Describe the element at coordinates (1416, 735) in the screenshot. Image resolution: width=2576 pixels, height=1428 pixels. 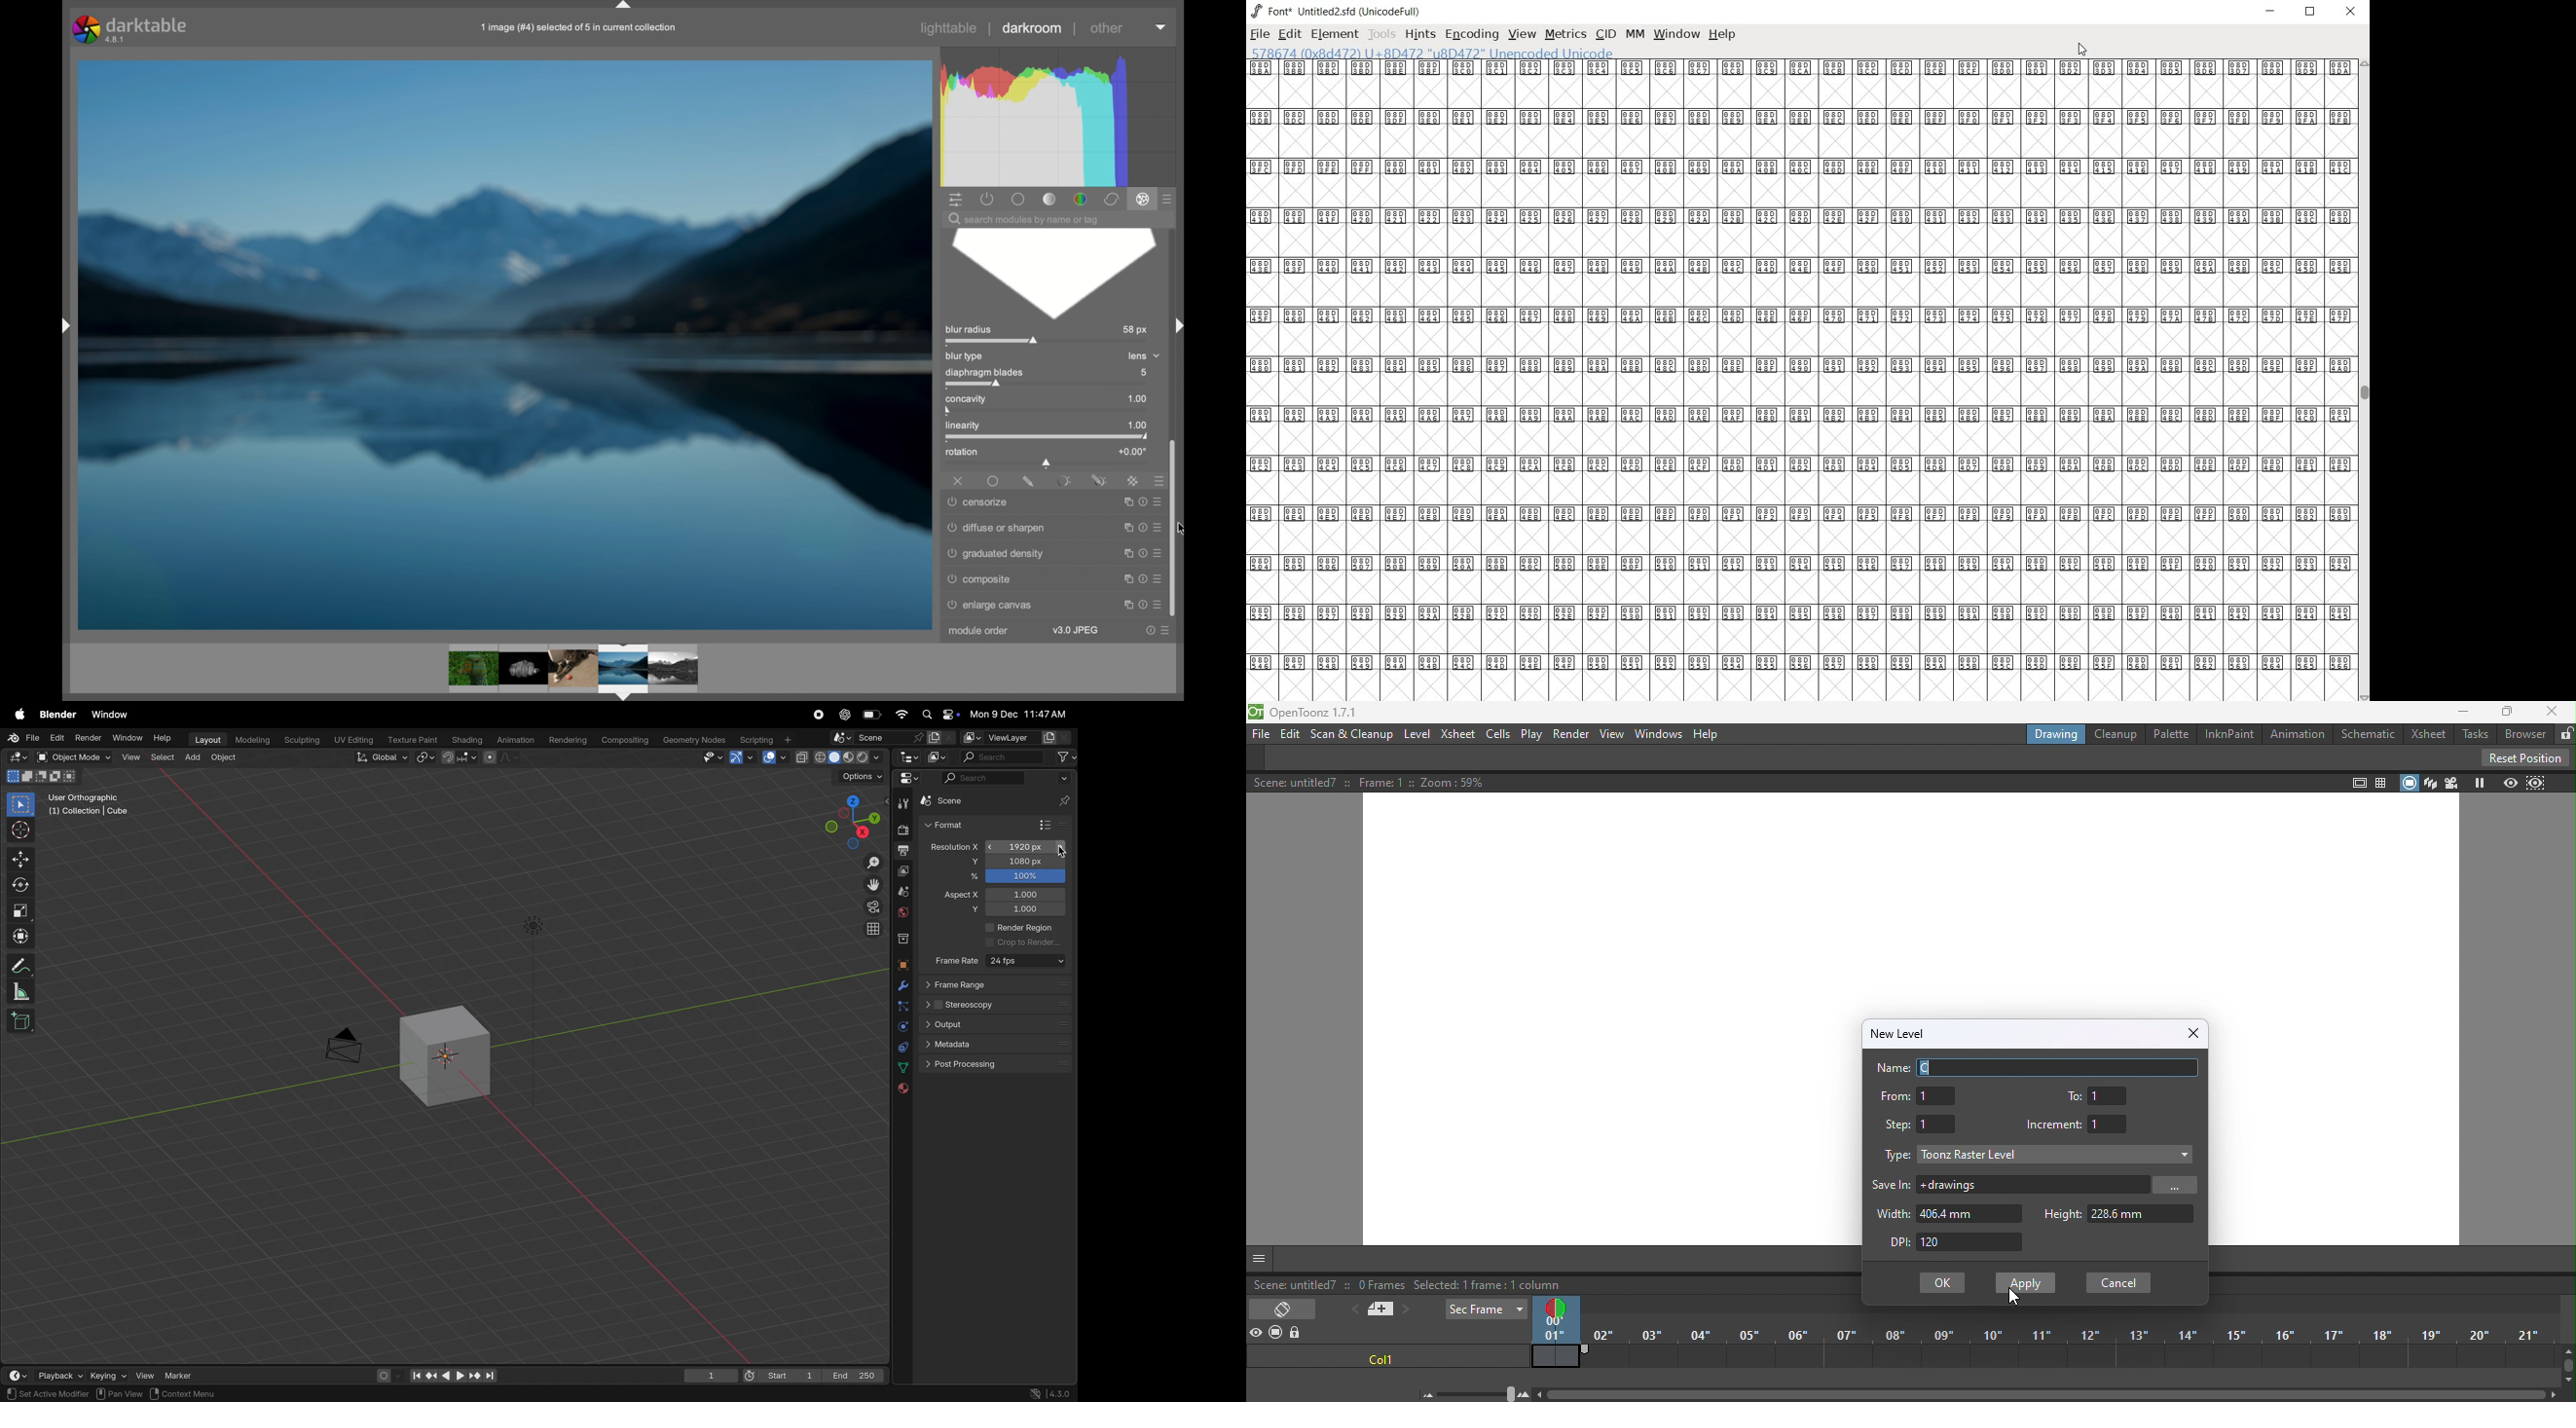
I see `Level` at that location.